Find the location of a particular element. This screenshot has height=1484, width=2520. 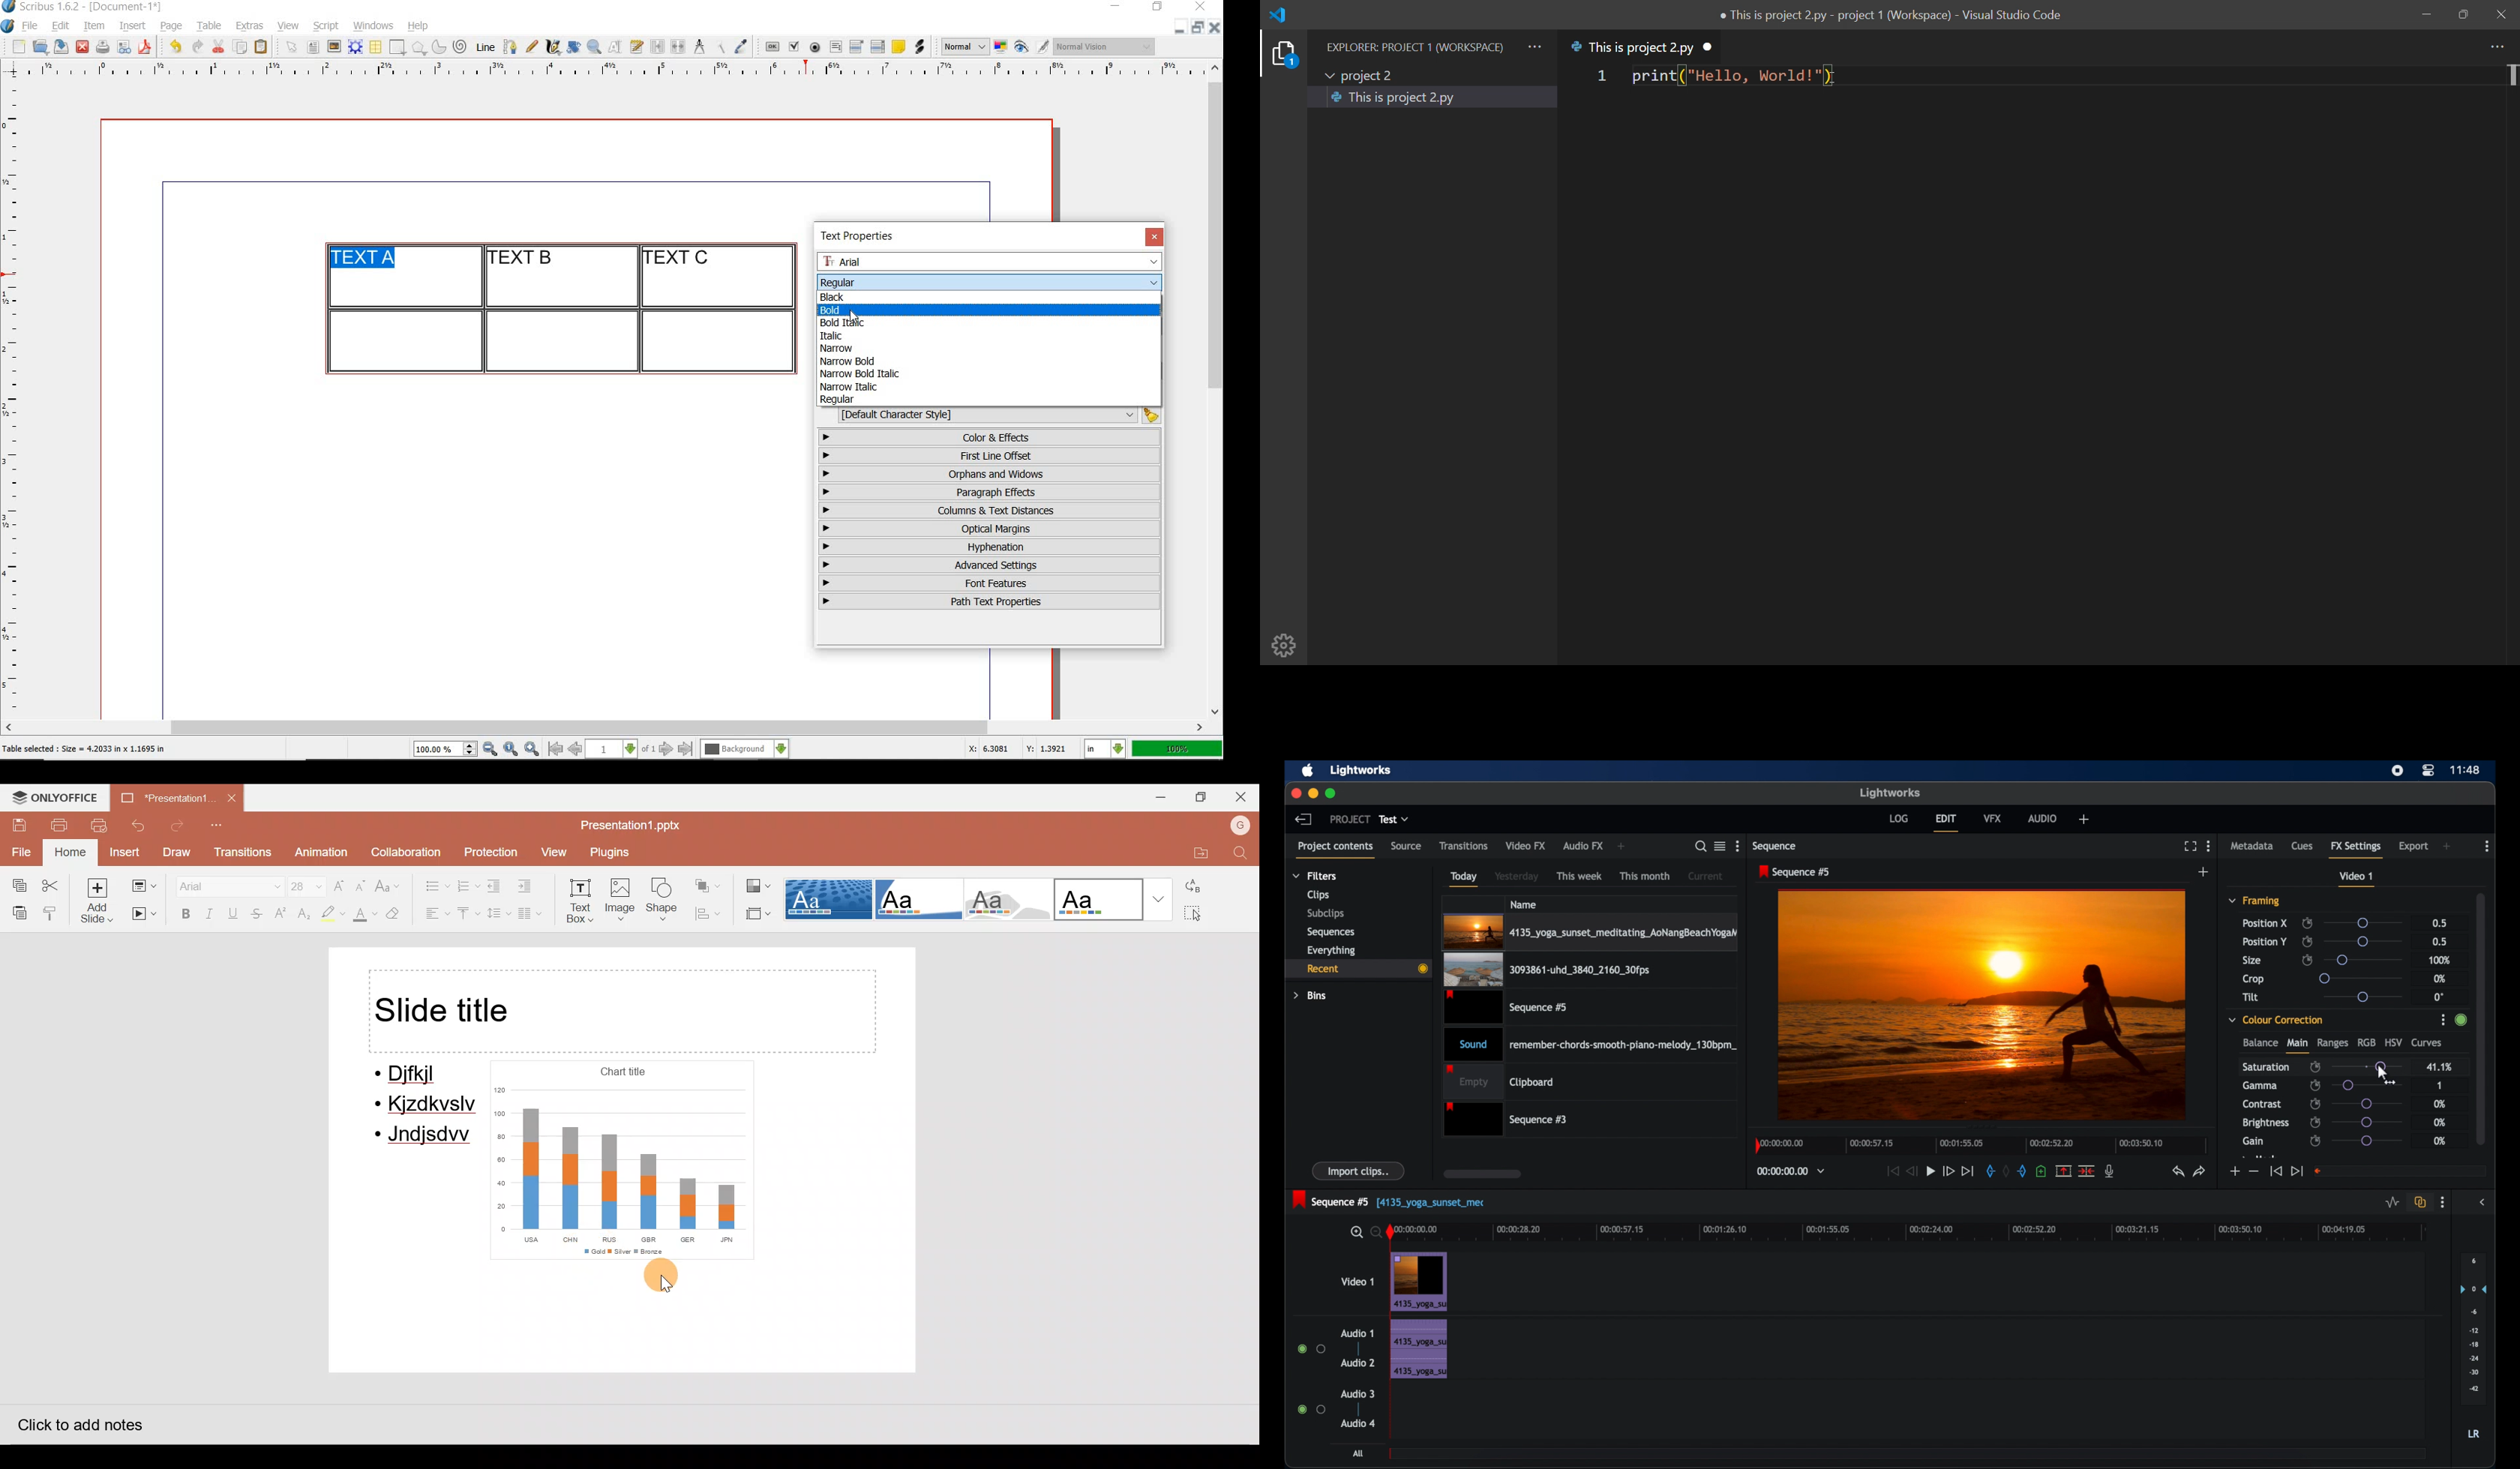

arc is located at coordinates (439, 47).